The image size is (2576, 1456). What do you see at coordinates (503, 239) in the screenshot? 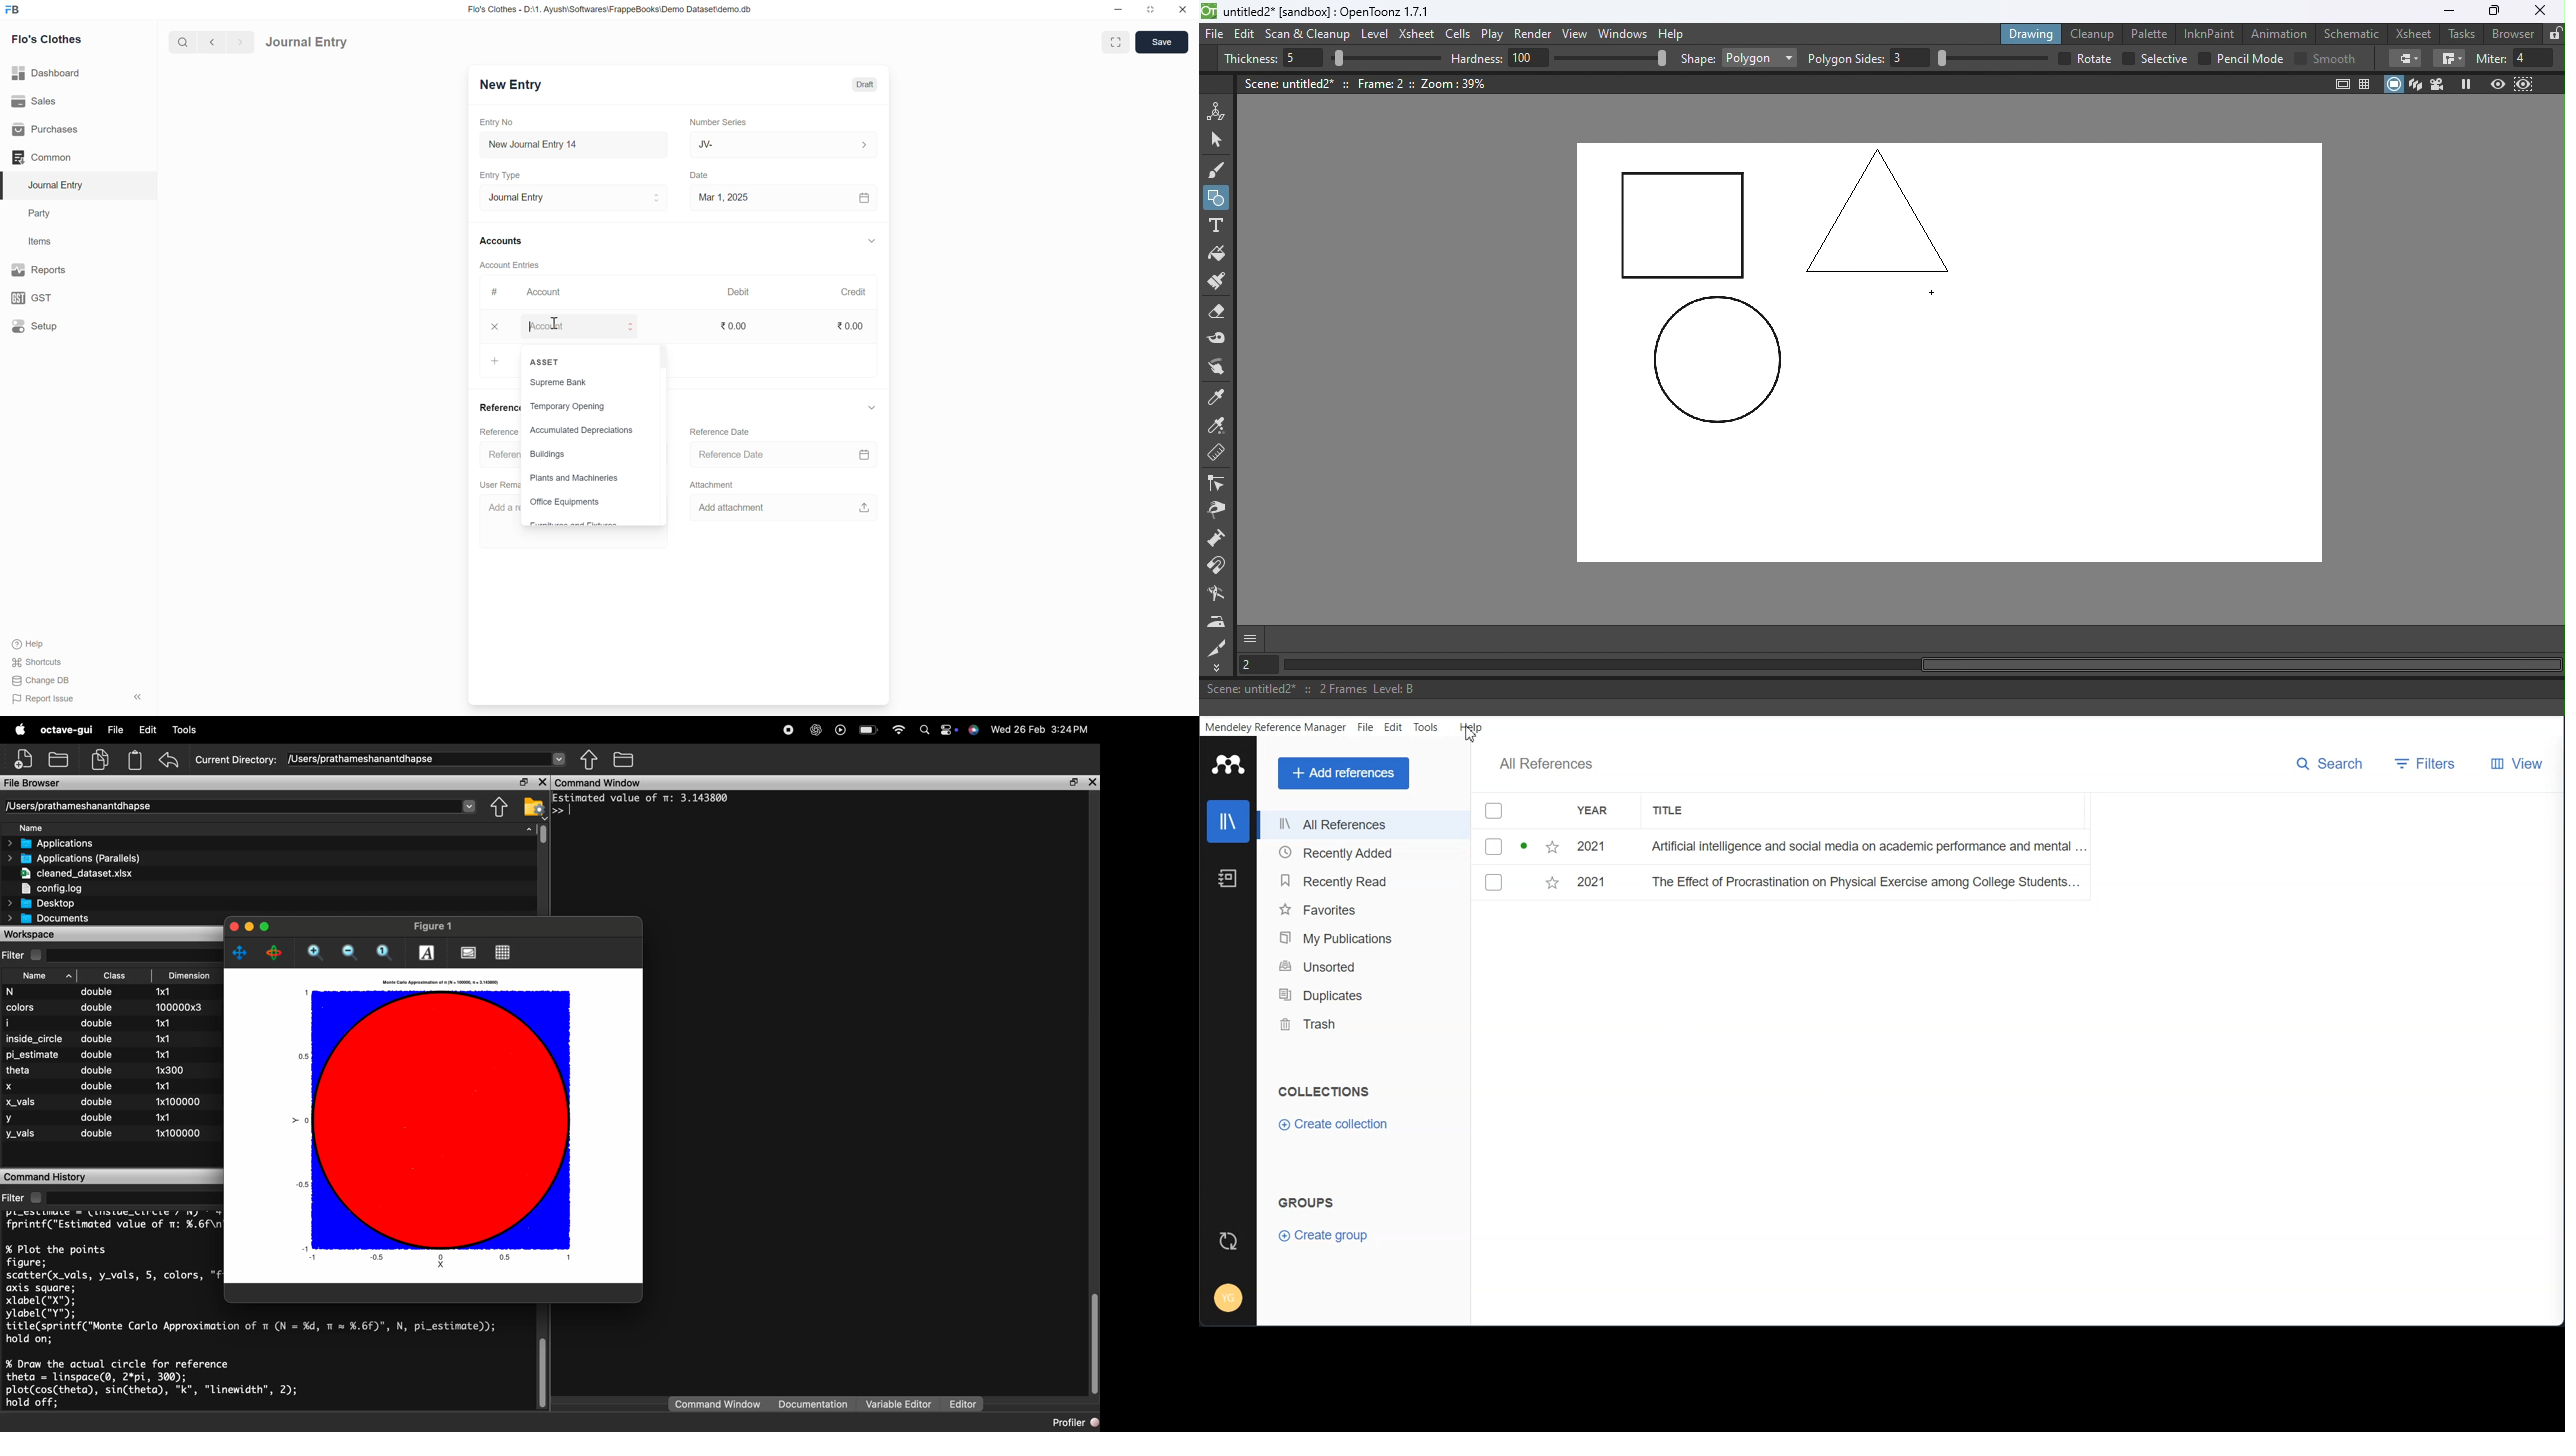
I see `Accounts` at bounding box center [503, 239].